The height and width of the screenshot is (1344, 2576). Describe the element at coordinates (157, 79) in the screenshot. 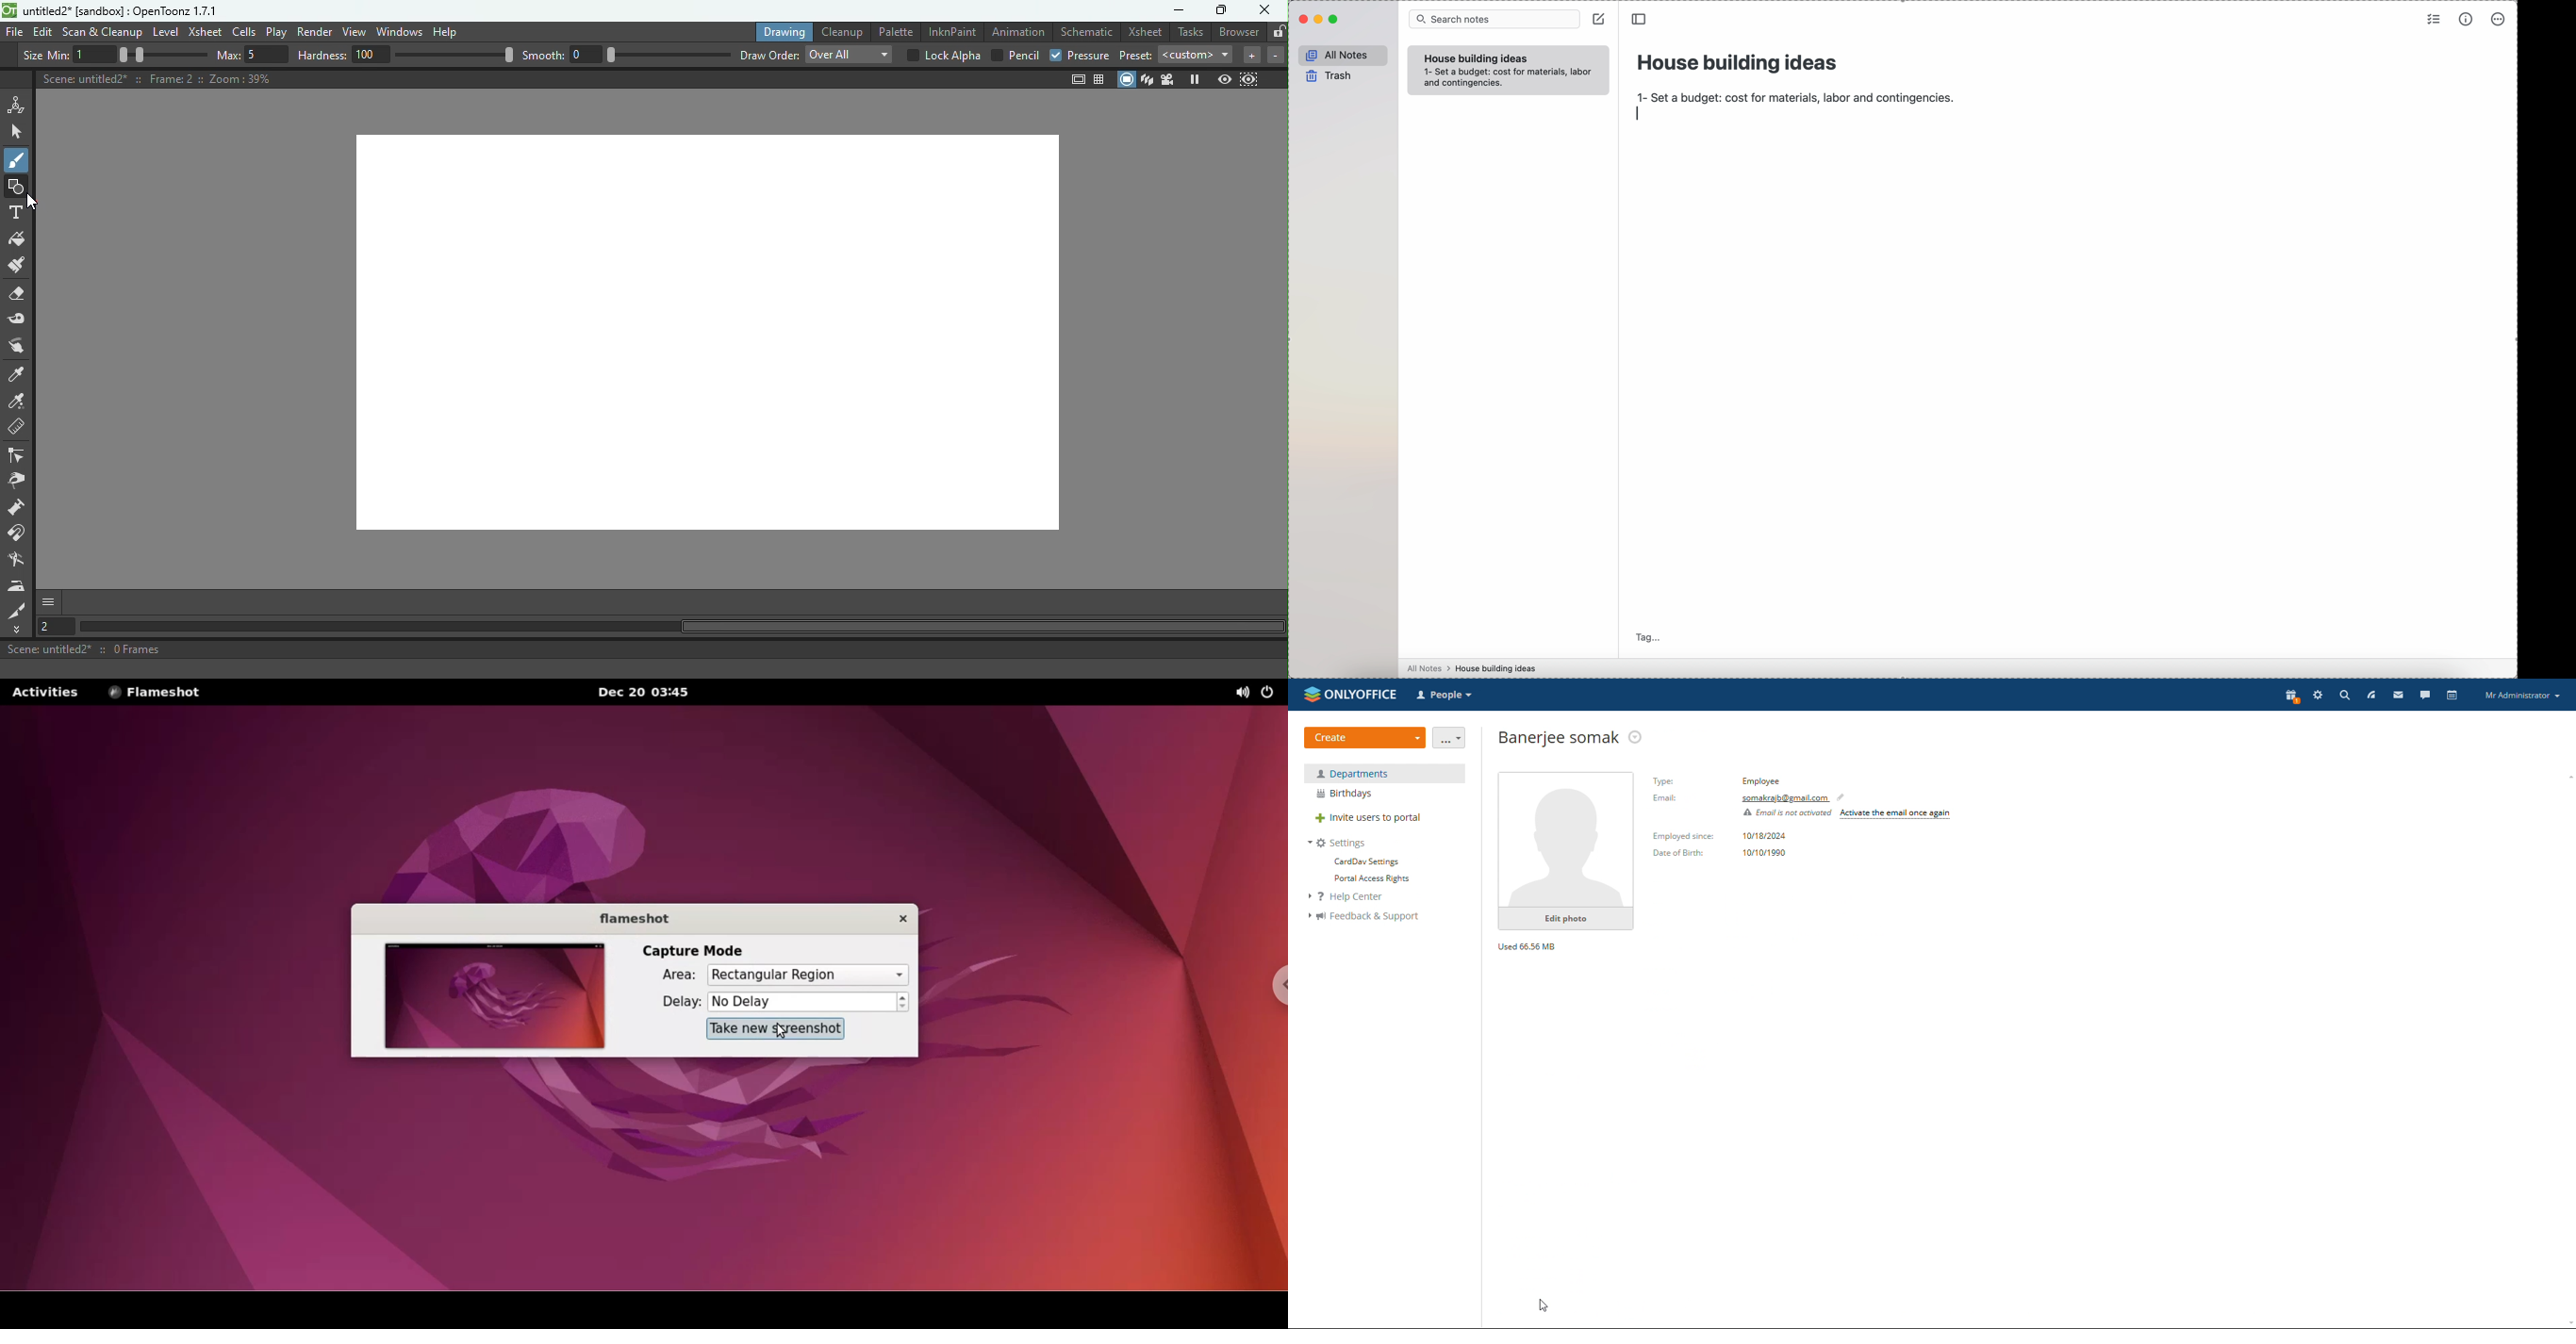

I see `Canvas details` at that location.